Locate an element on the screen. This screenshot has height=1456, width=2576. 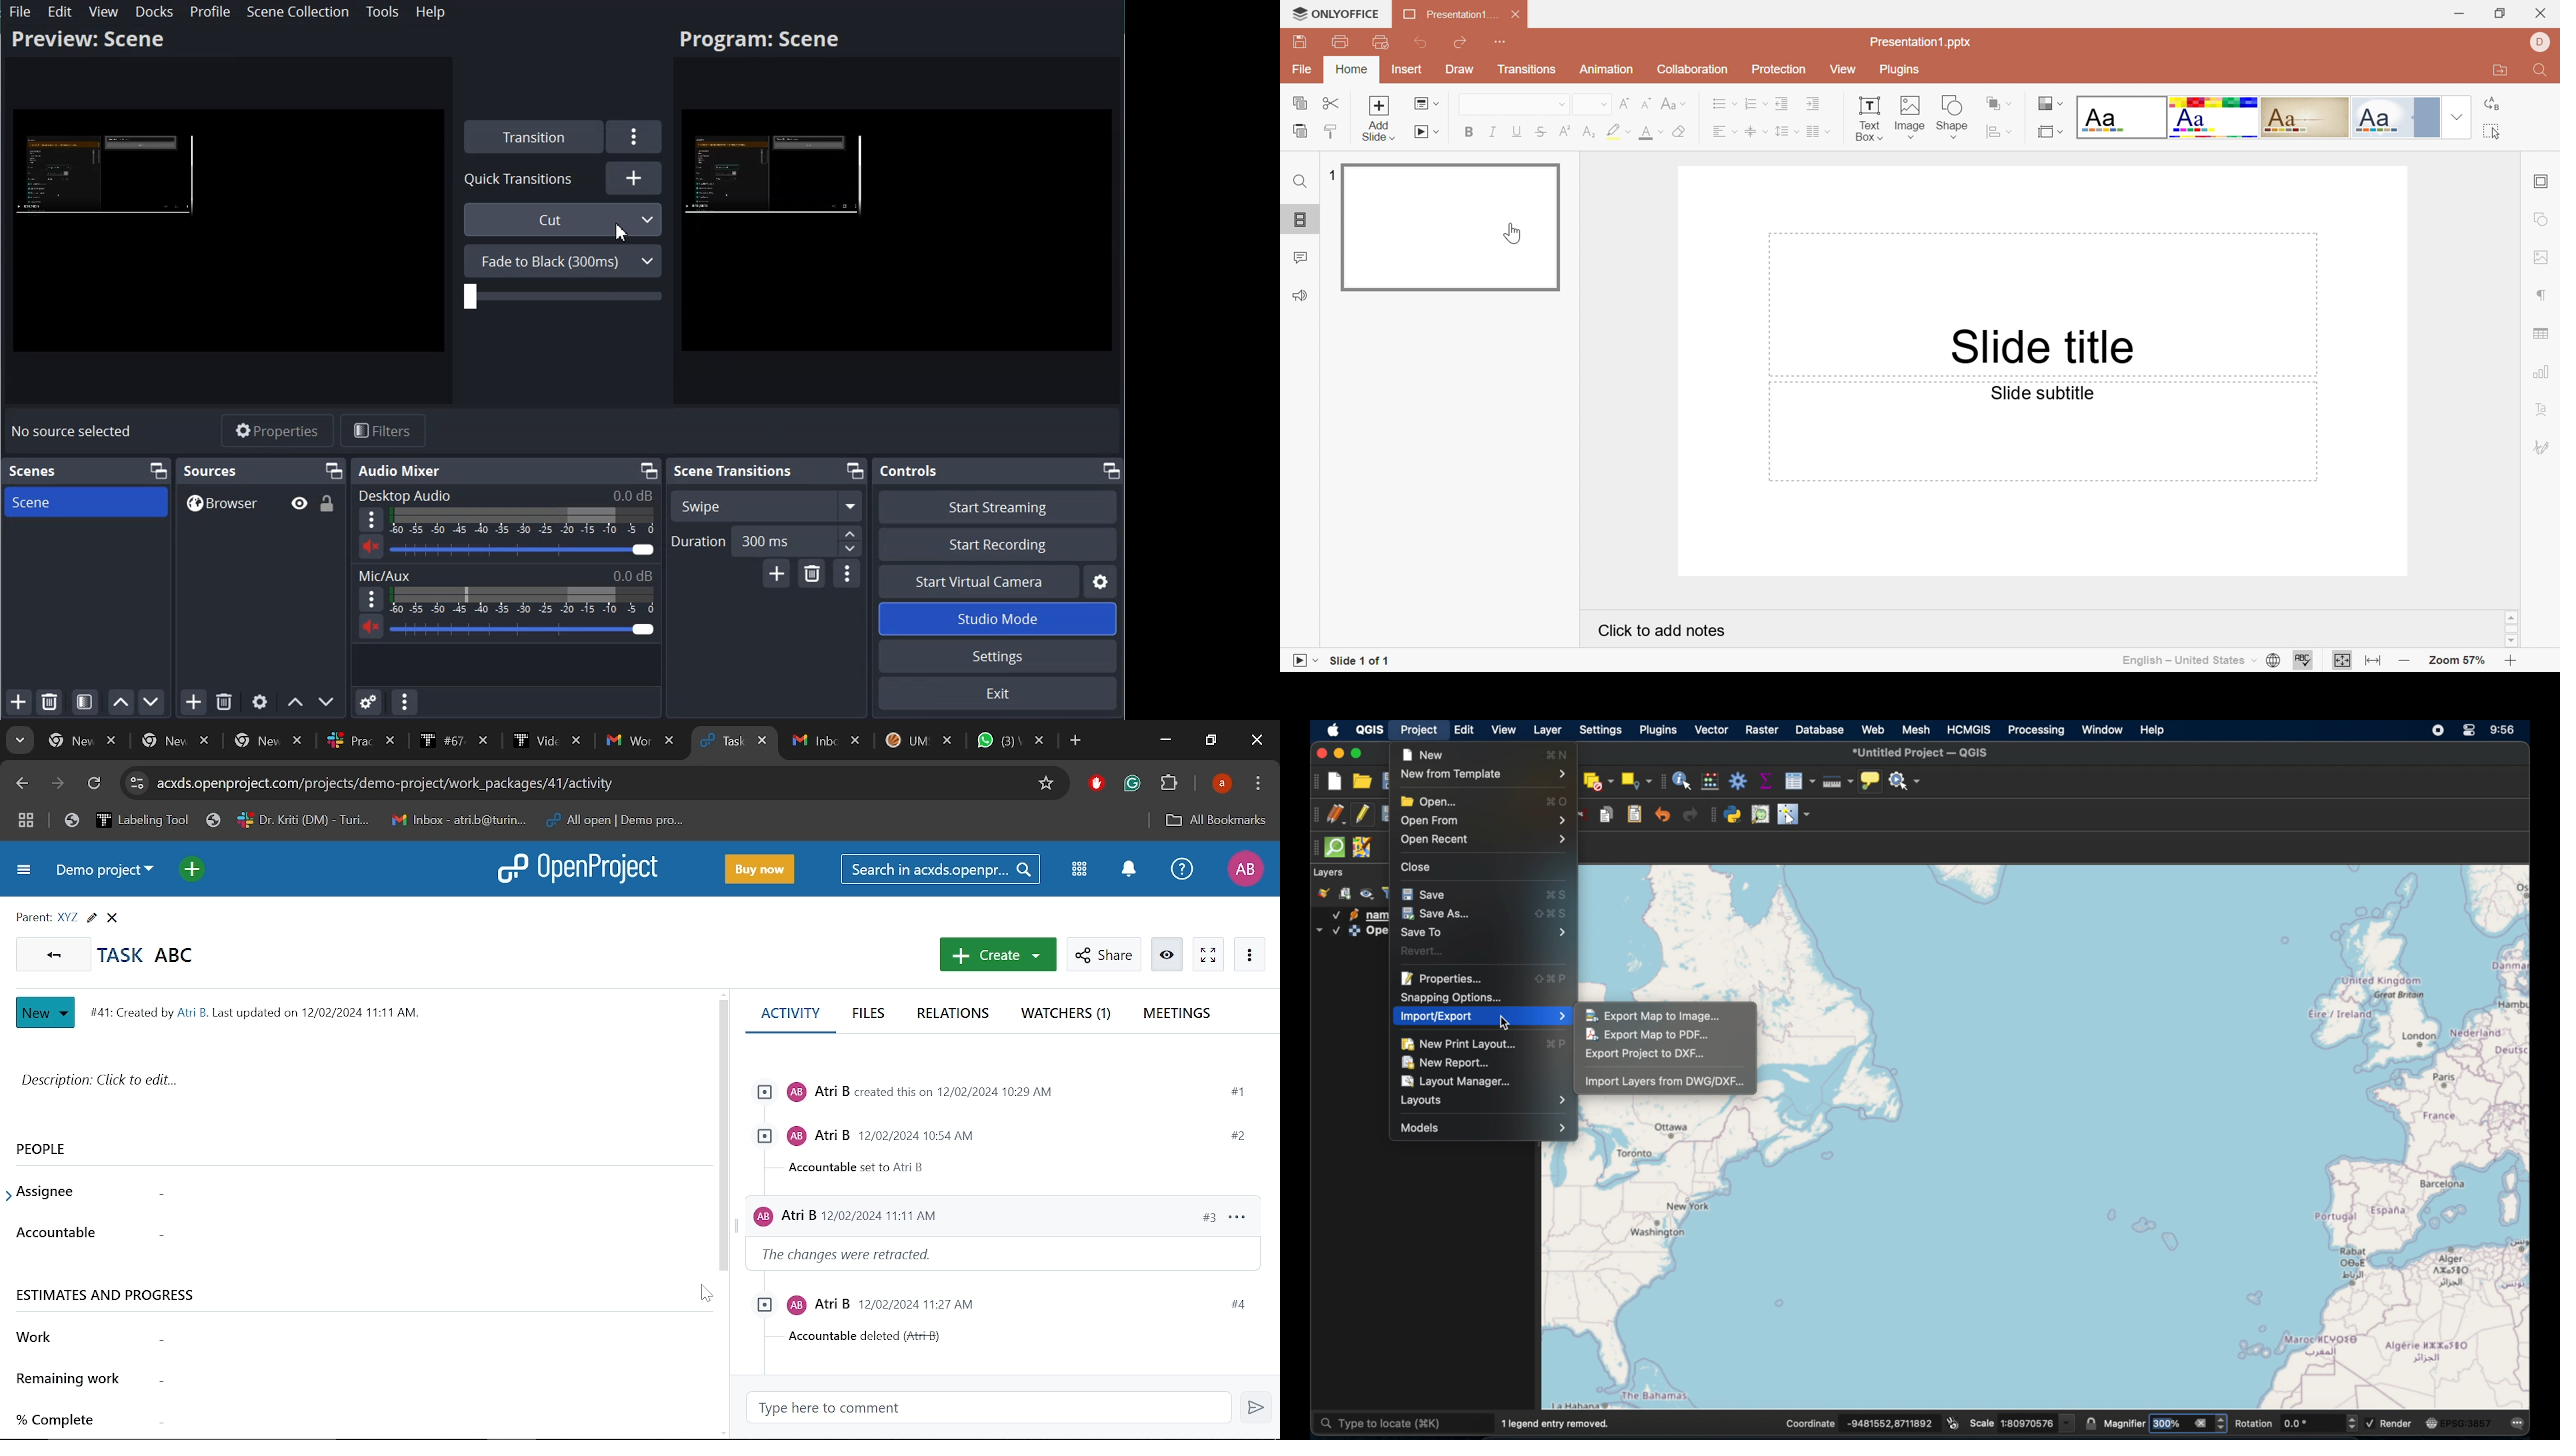
Settings is located at coordinates (1102, 581).